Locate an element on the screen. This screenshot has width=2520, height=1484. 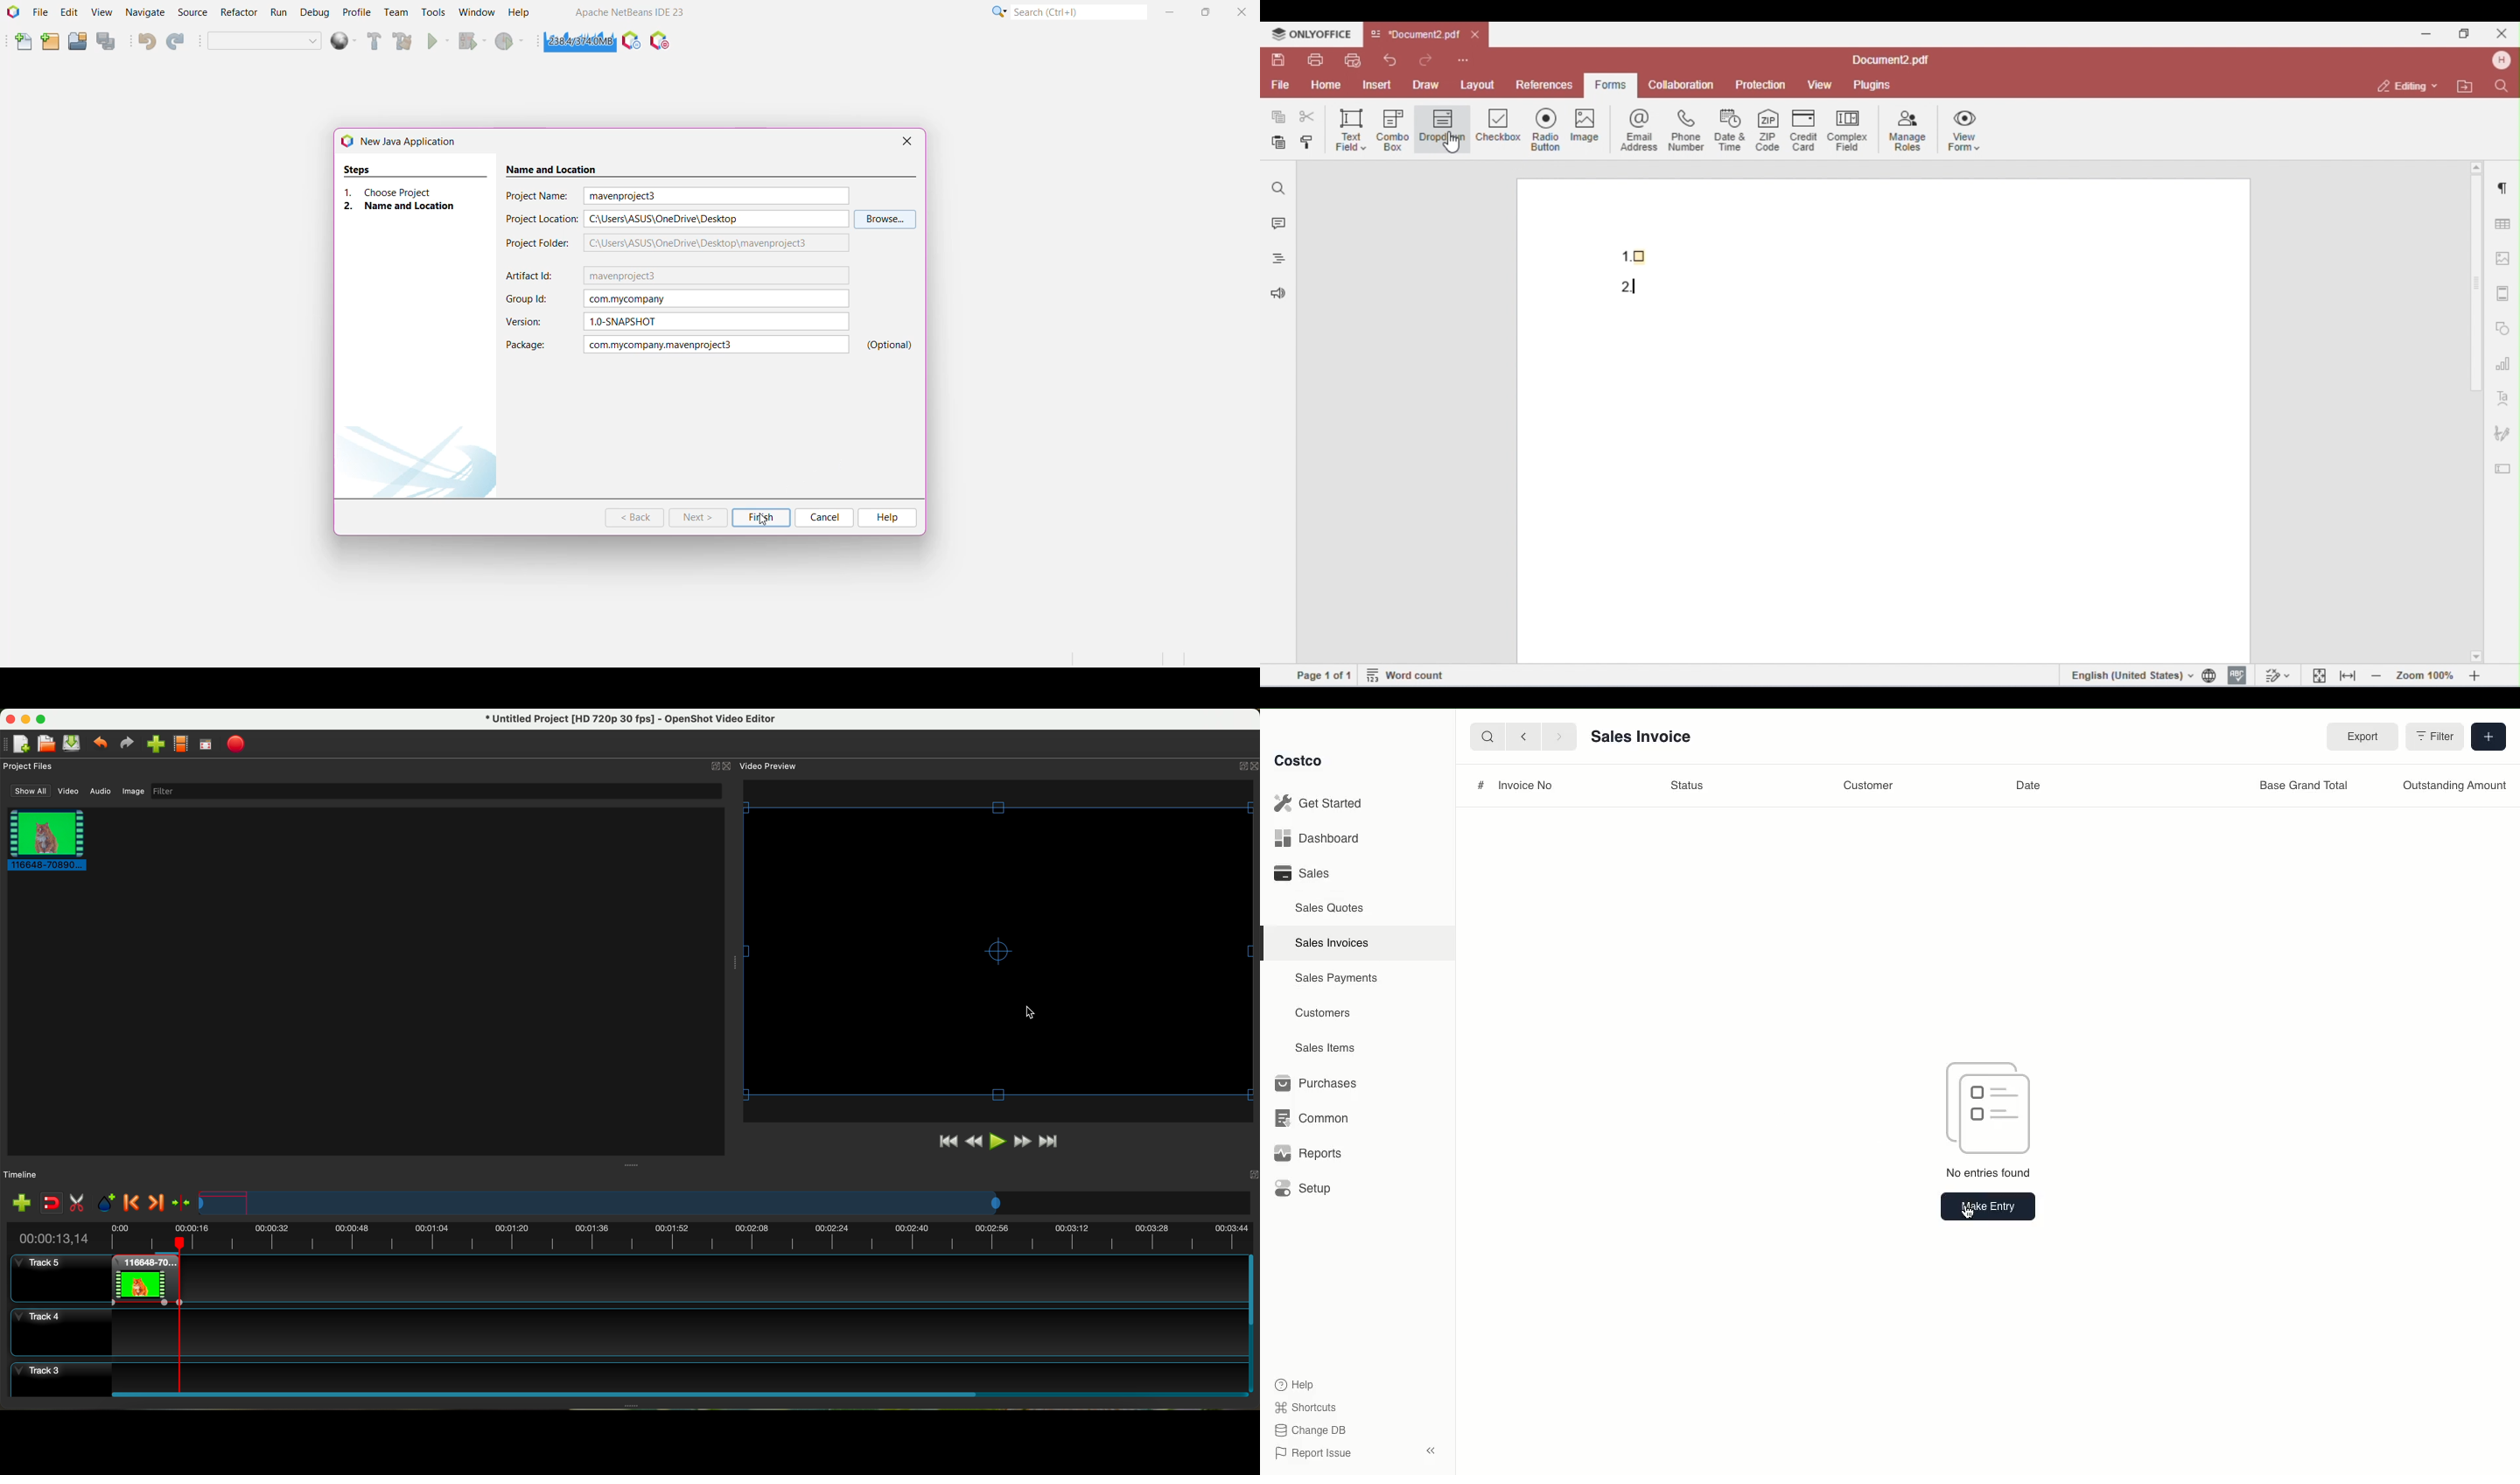
close is located at coordinates (1246, 768).